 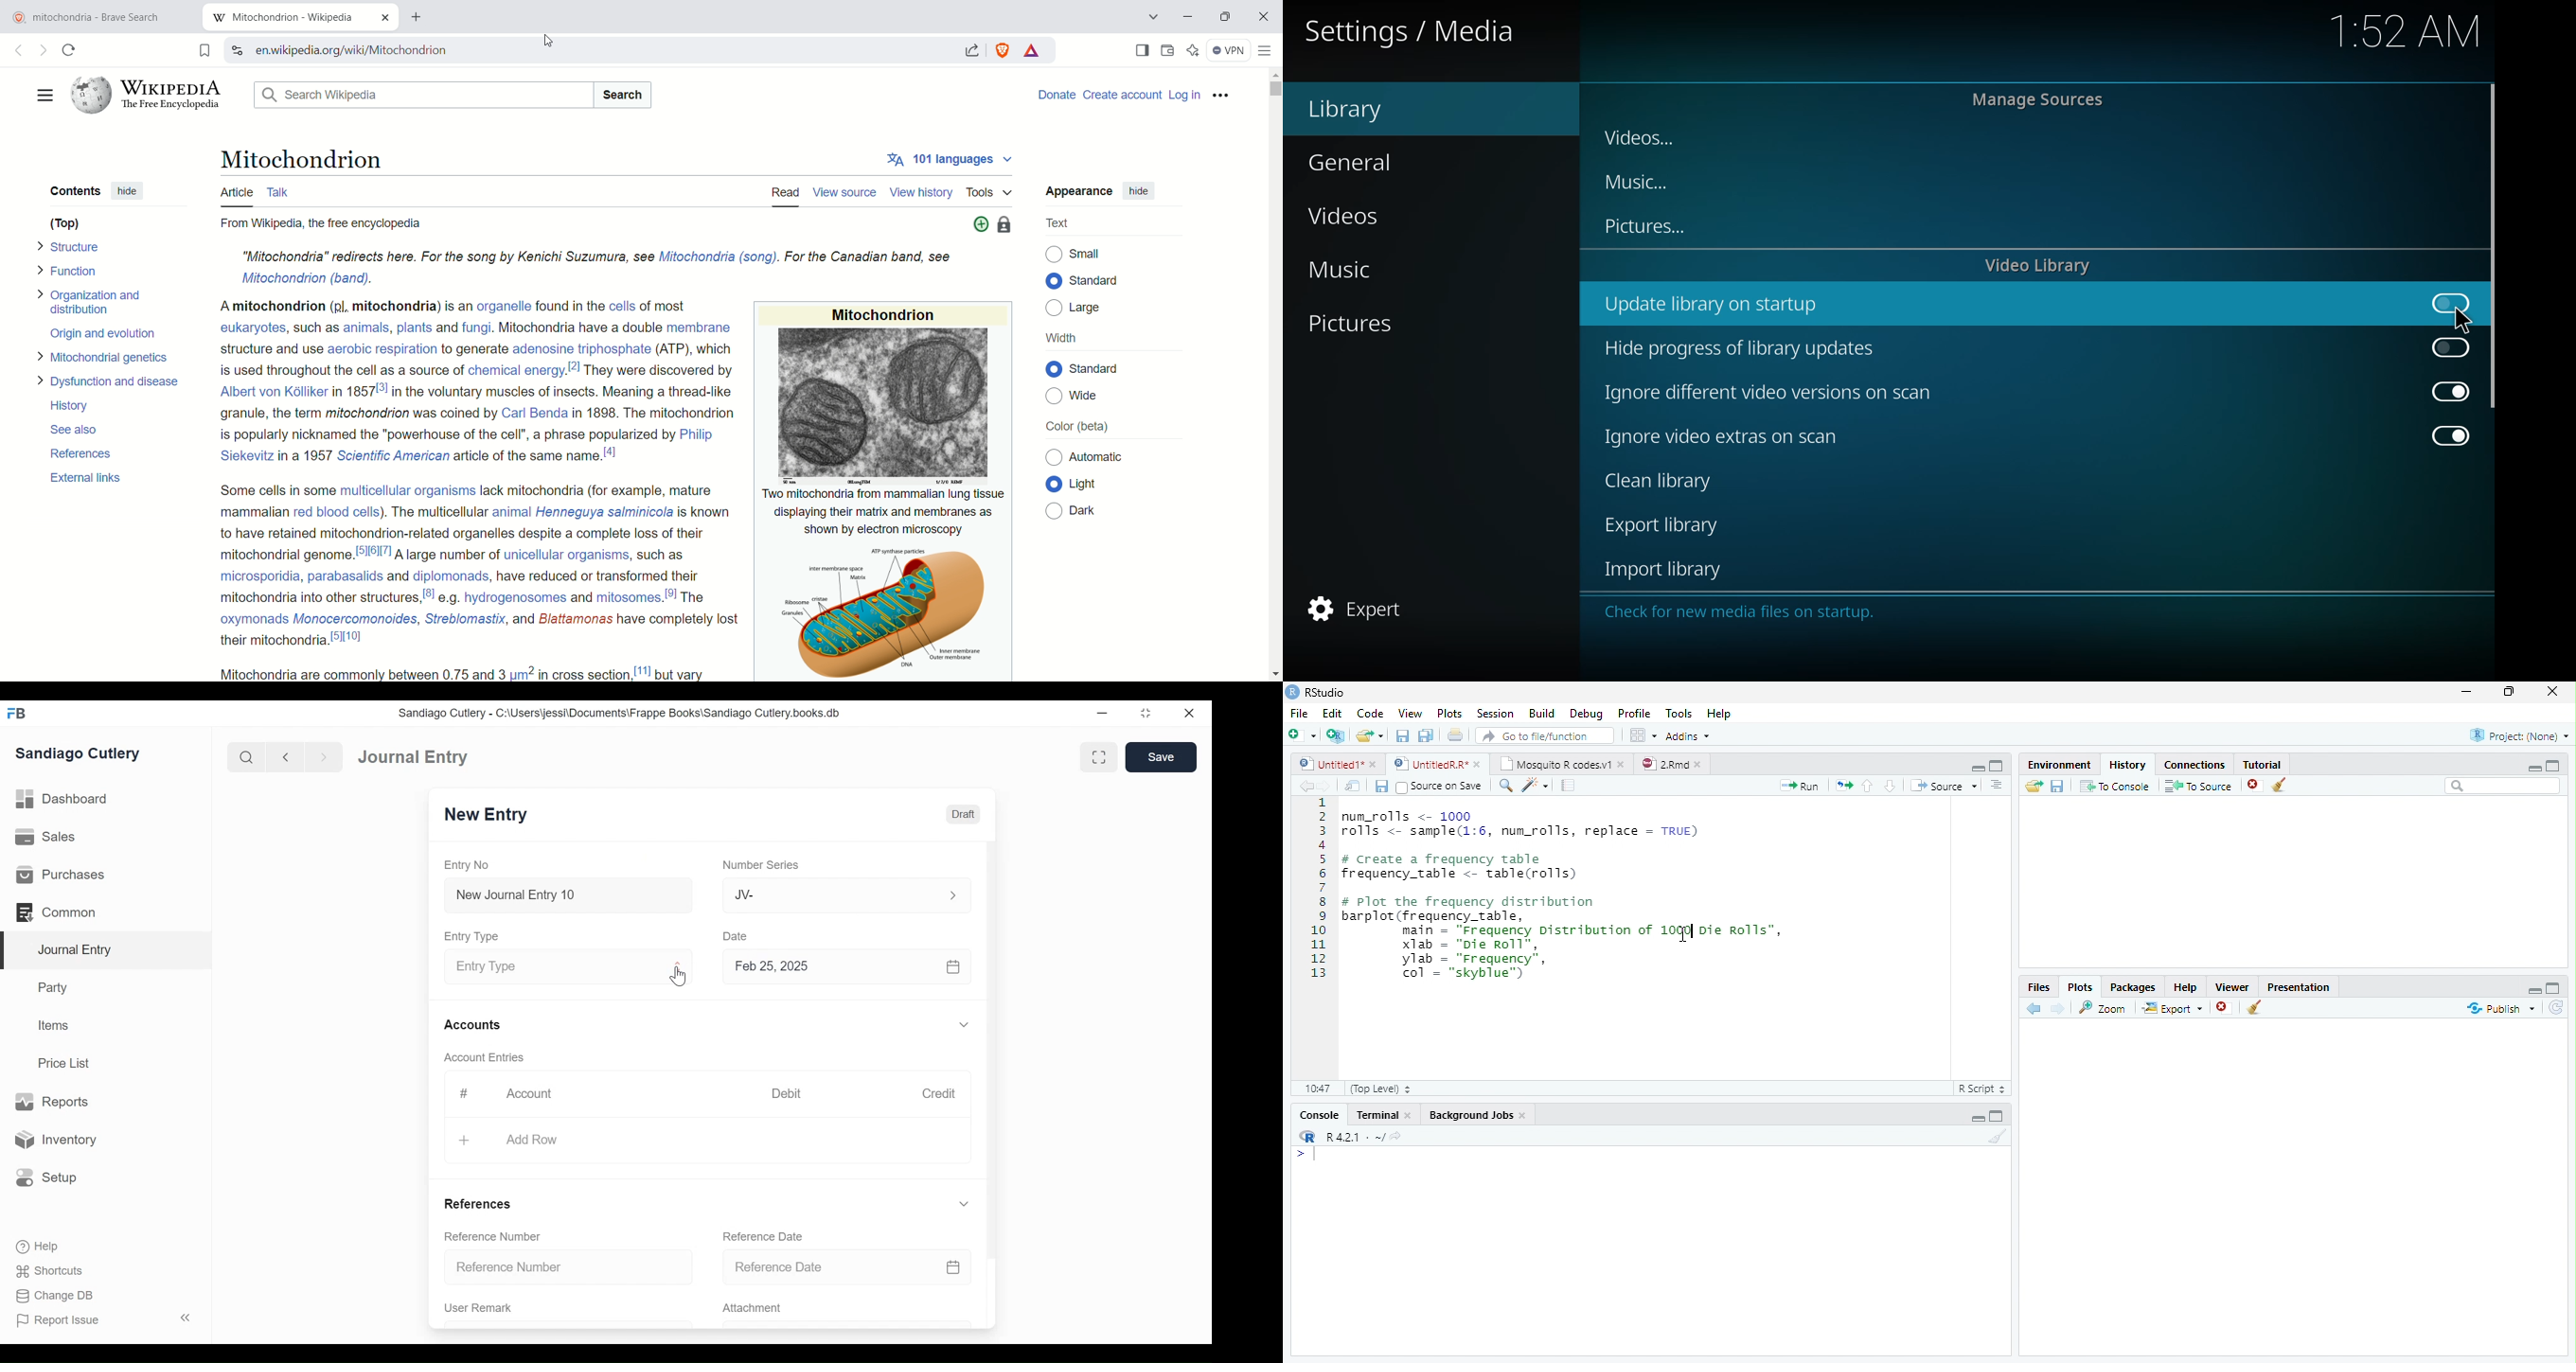 I want to click on cursor, so click(x=2462, y=321).